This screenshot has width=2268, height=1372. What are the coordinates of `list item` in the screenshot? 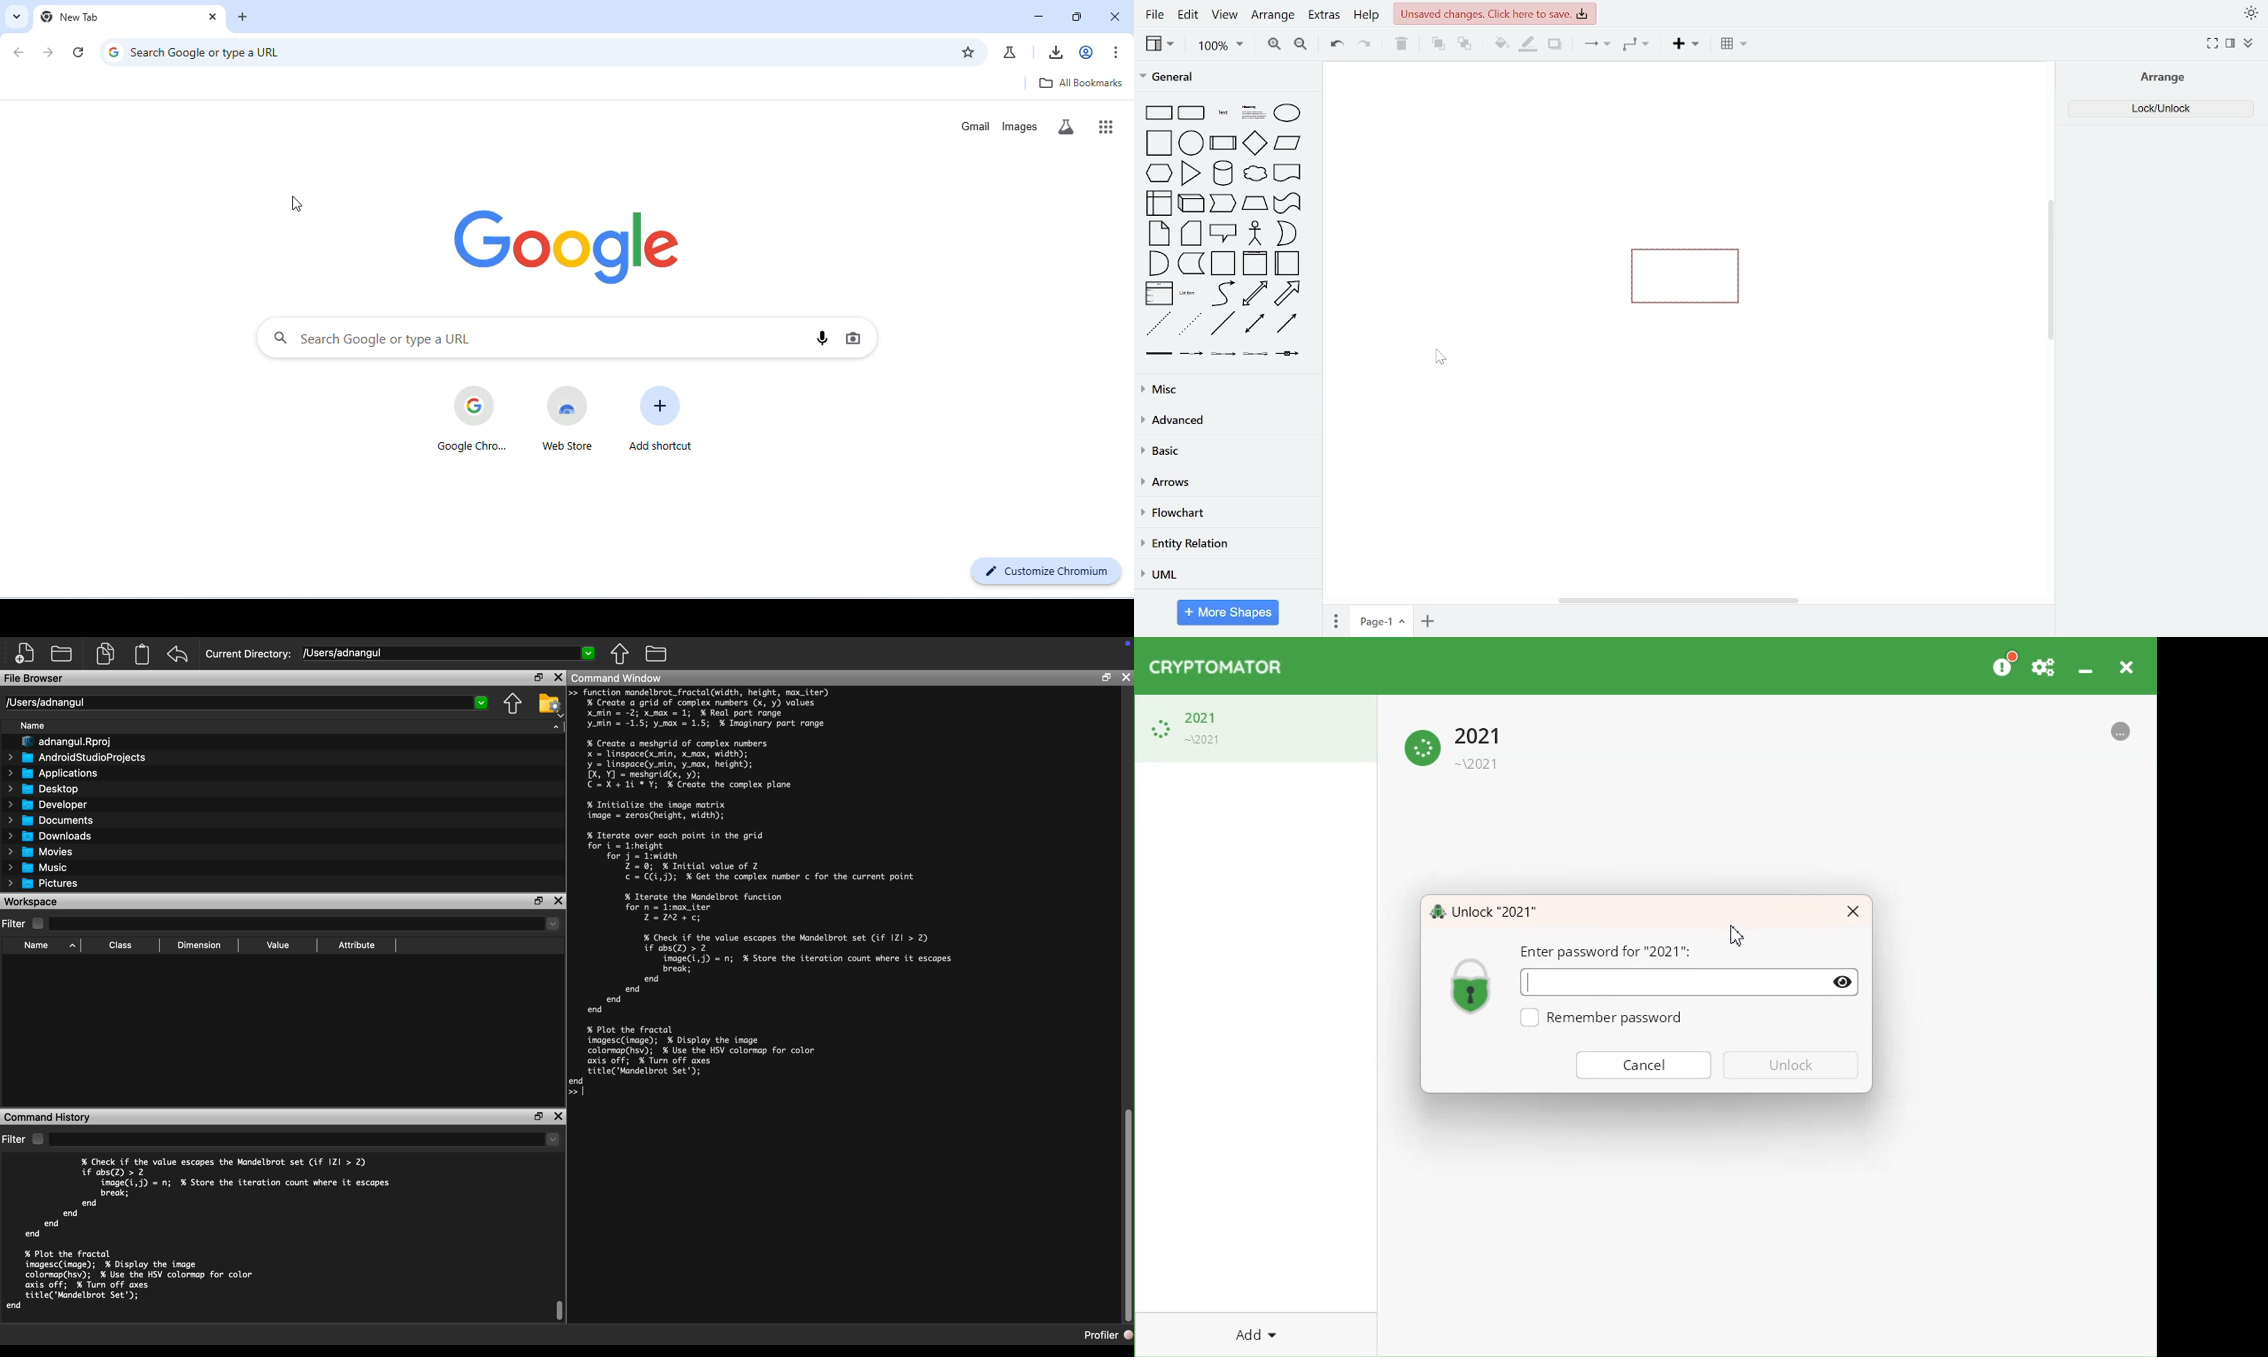 It's located at (1189, 295).